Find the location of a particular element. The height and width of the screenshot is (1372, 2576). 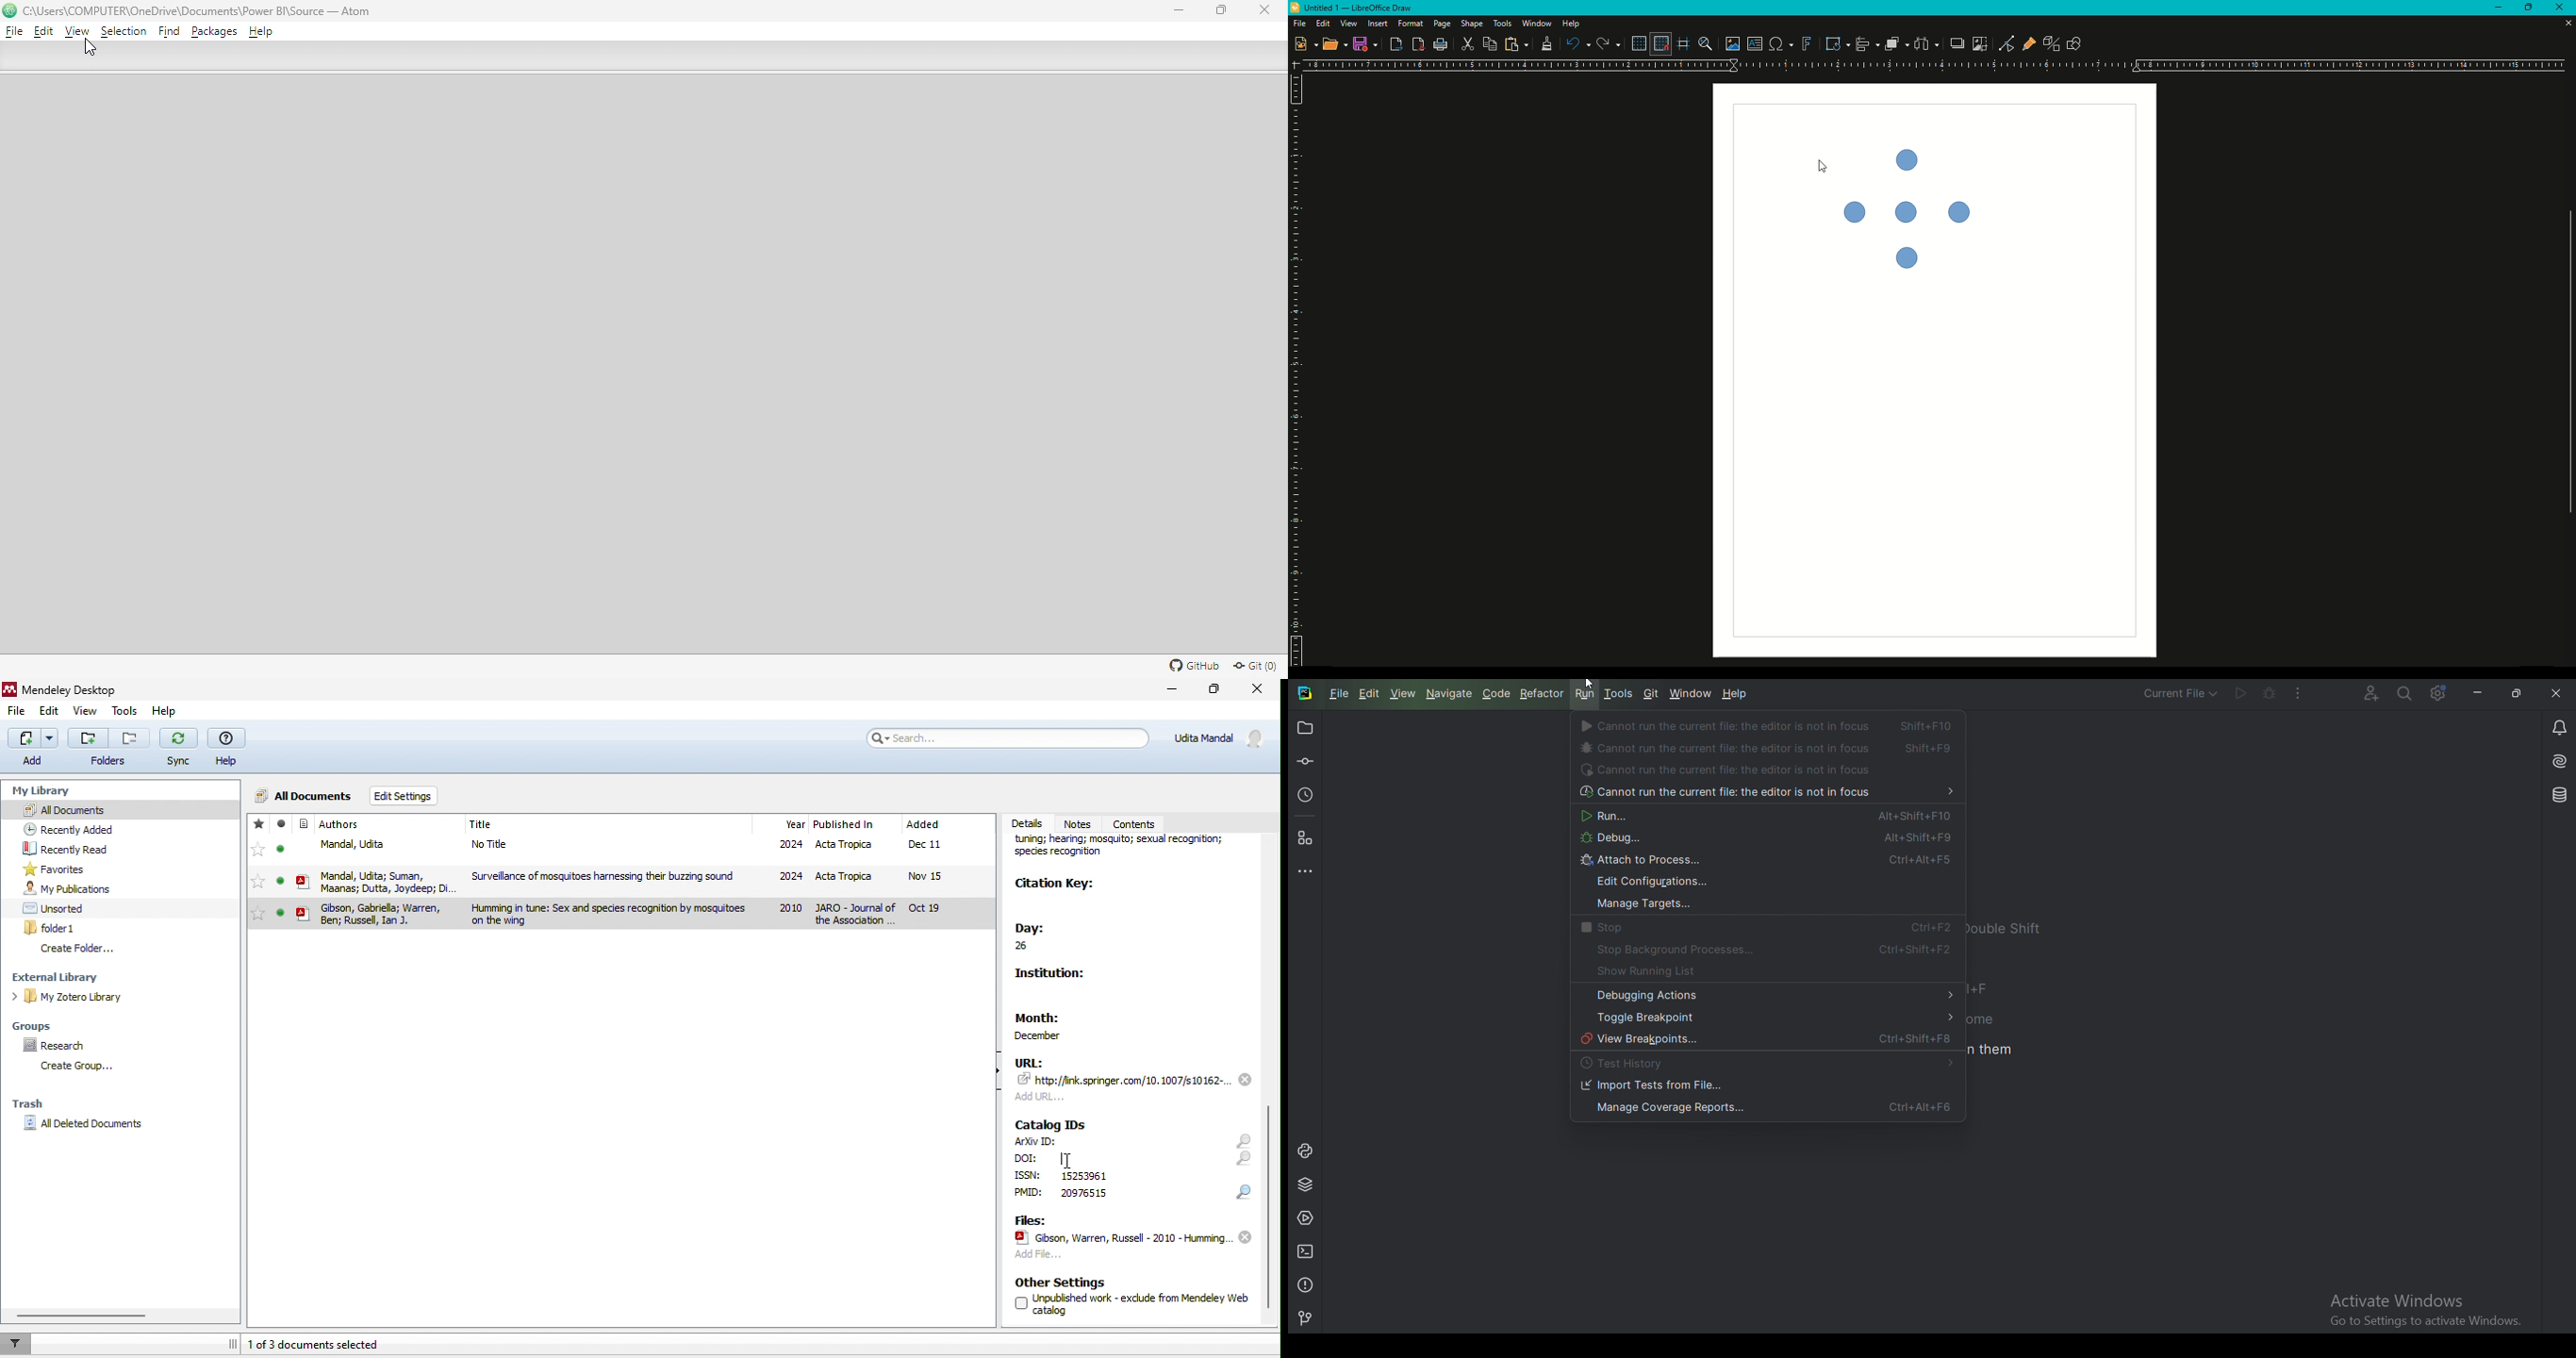

contents is located at coordinates (1143, 822).